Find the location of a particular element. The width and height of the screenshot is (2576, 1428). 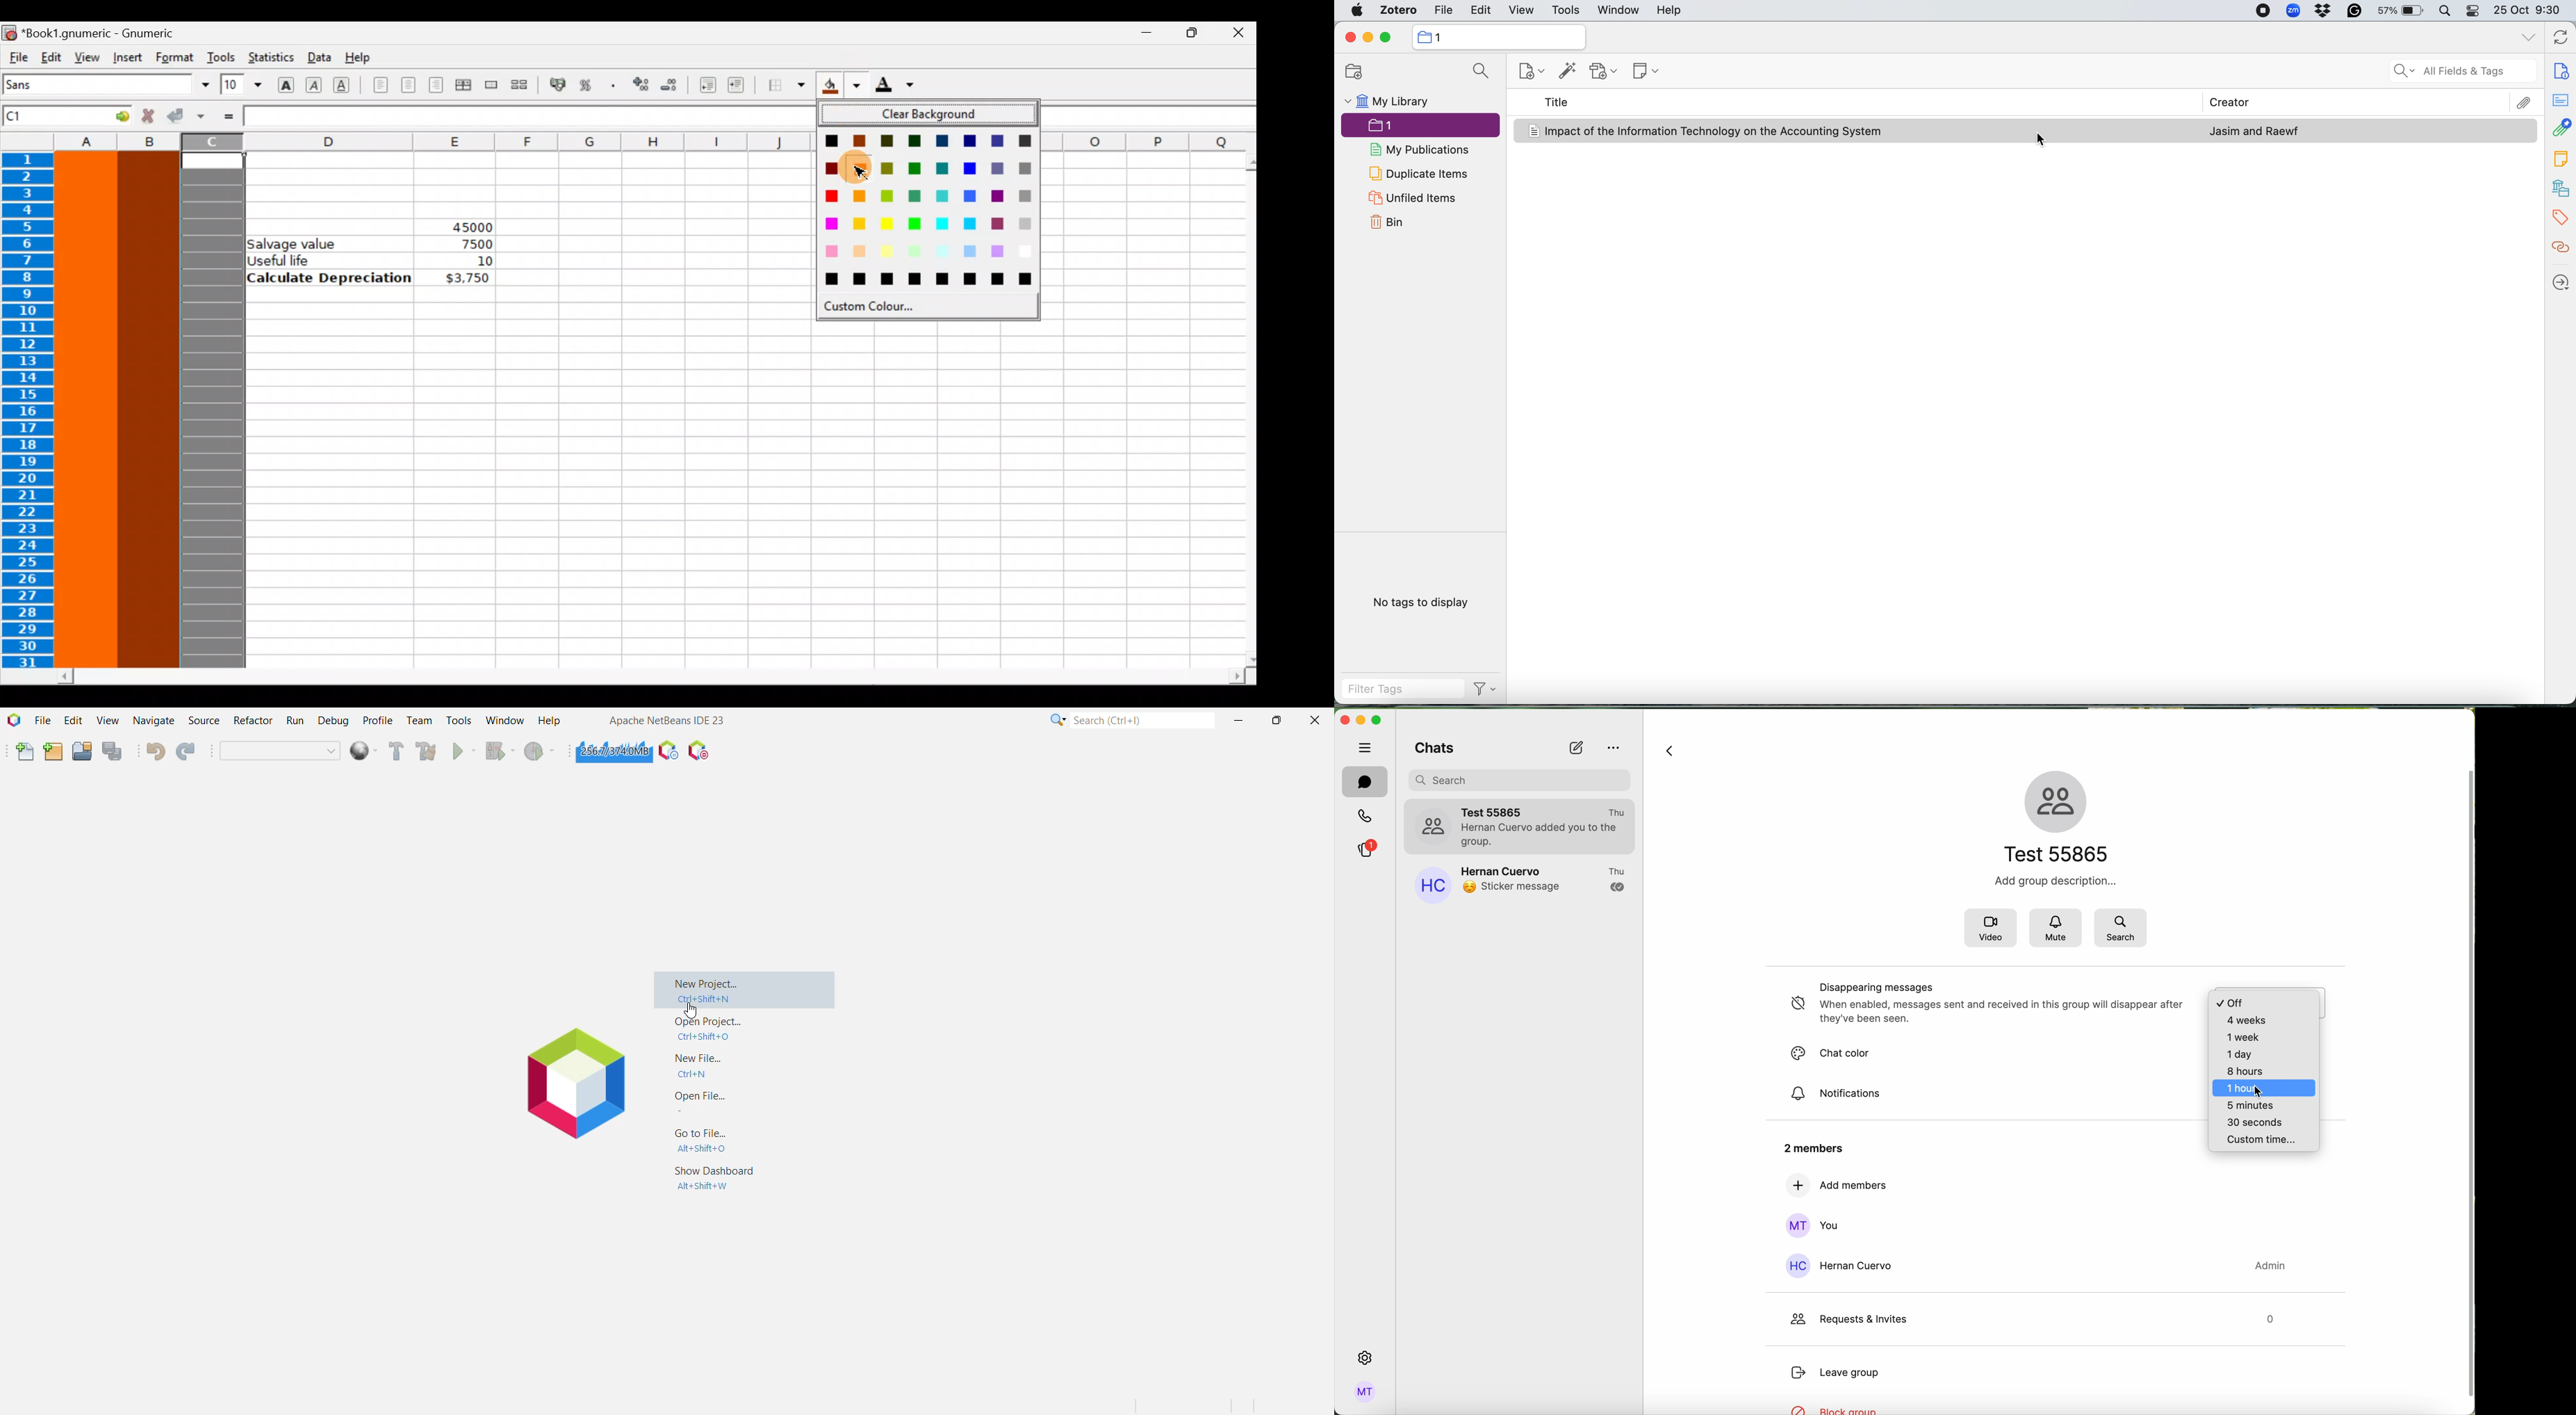

Centre horizontally is located at coordinates (408, 89).